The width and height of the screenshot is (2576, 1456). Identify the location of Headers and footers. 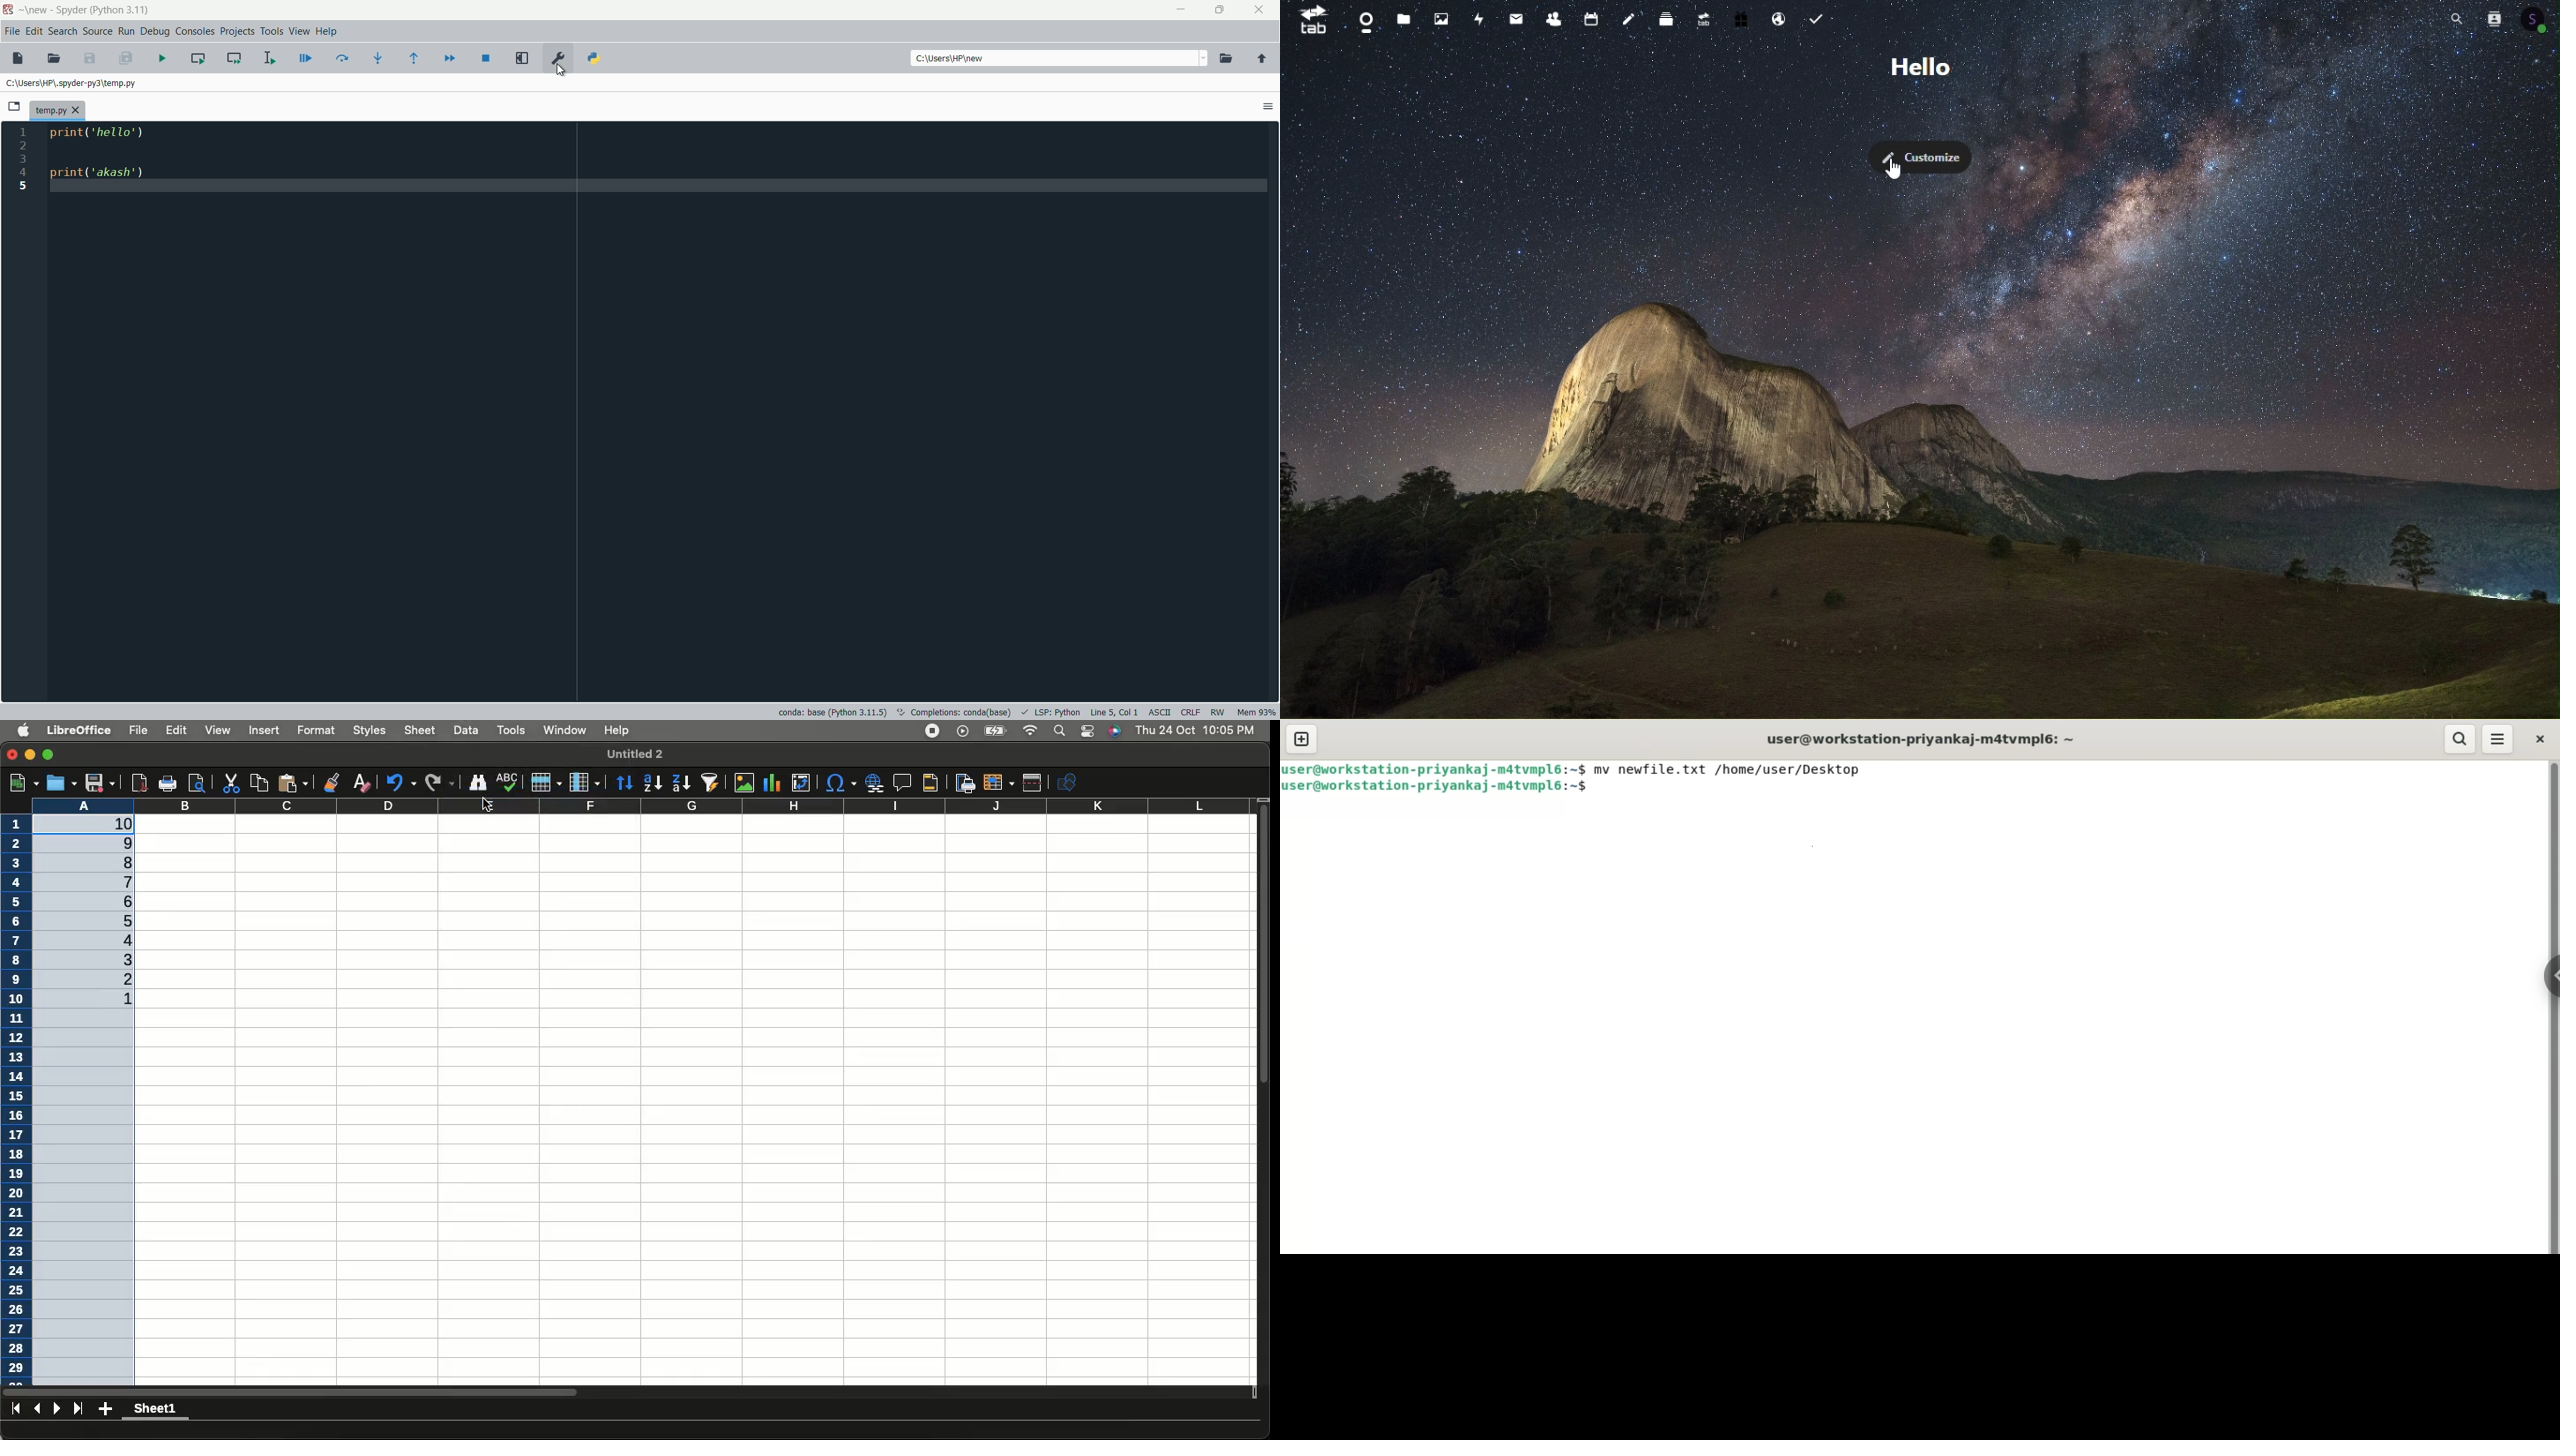
(930, 784).